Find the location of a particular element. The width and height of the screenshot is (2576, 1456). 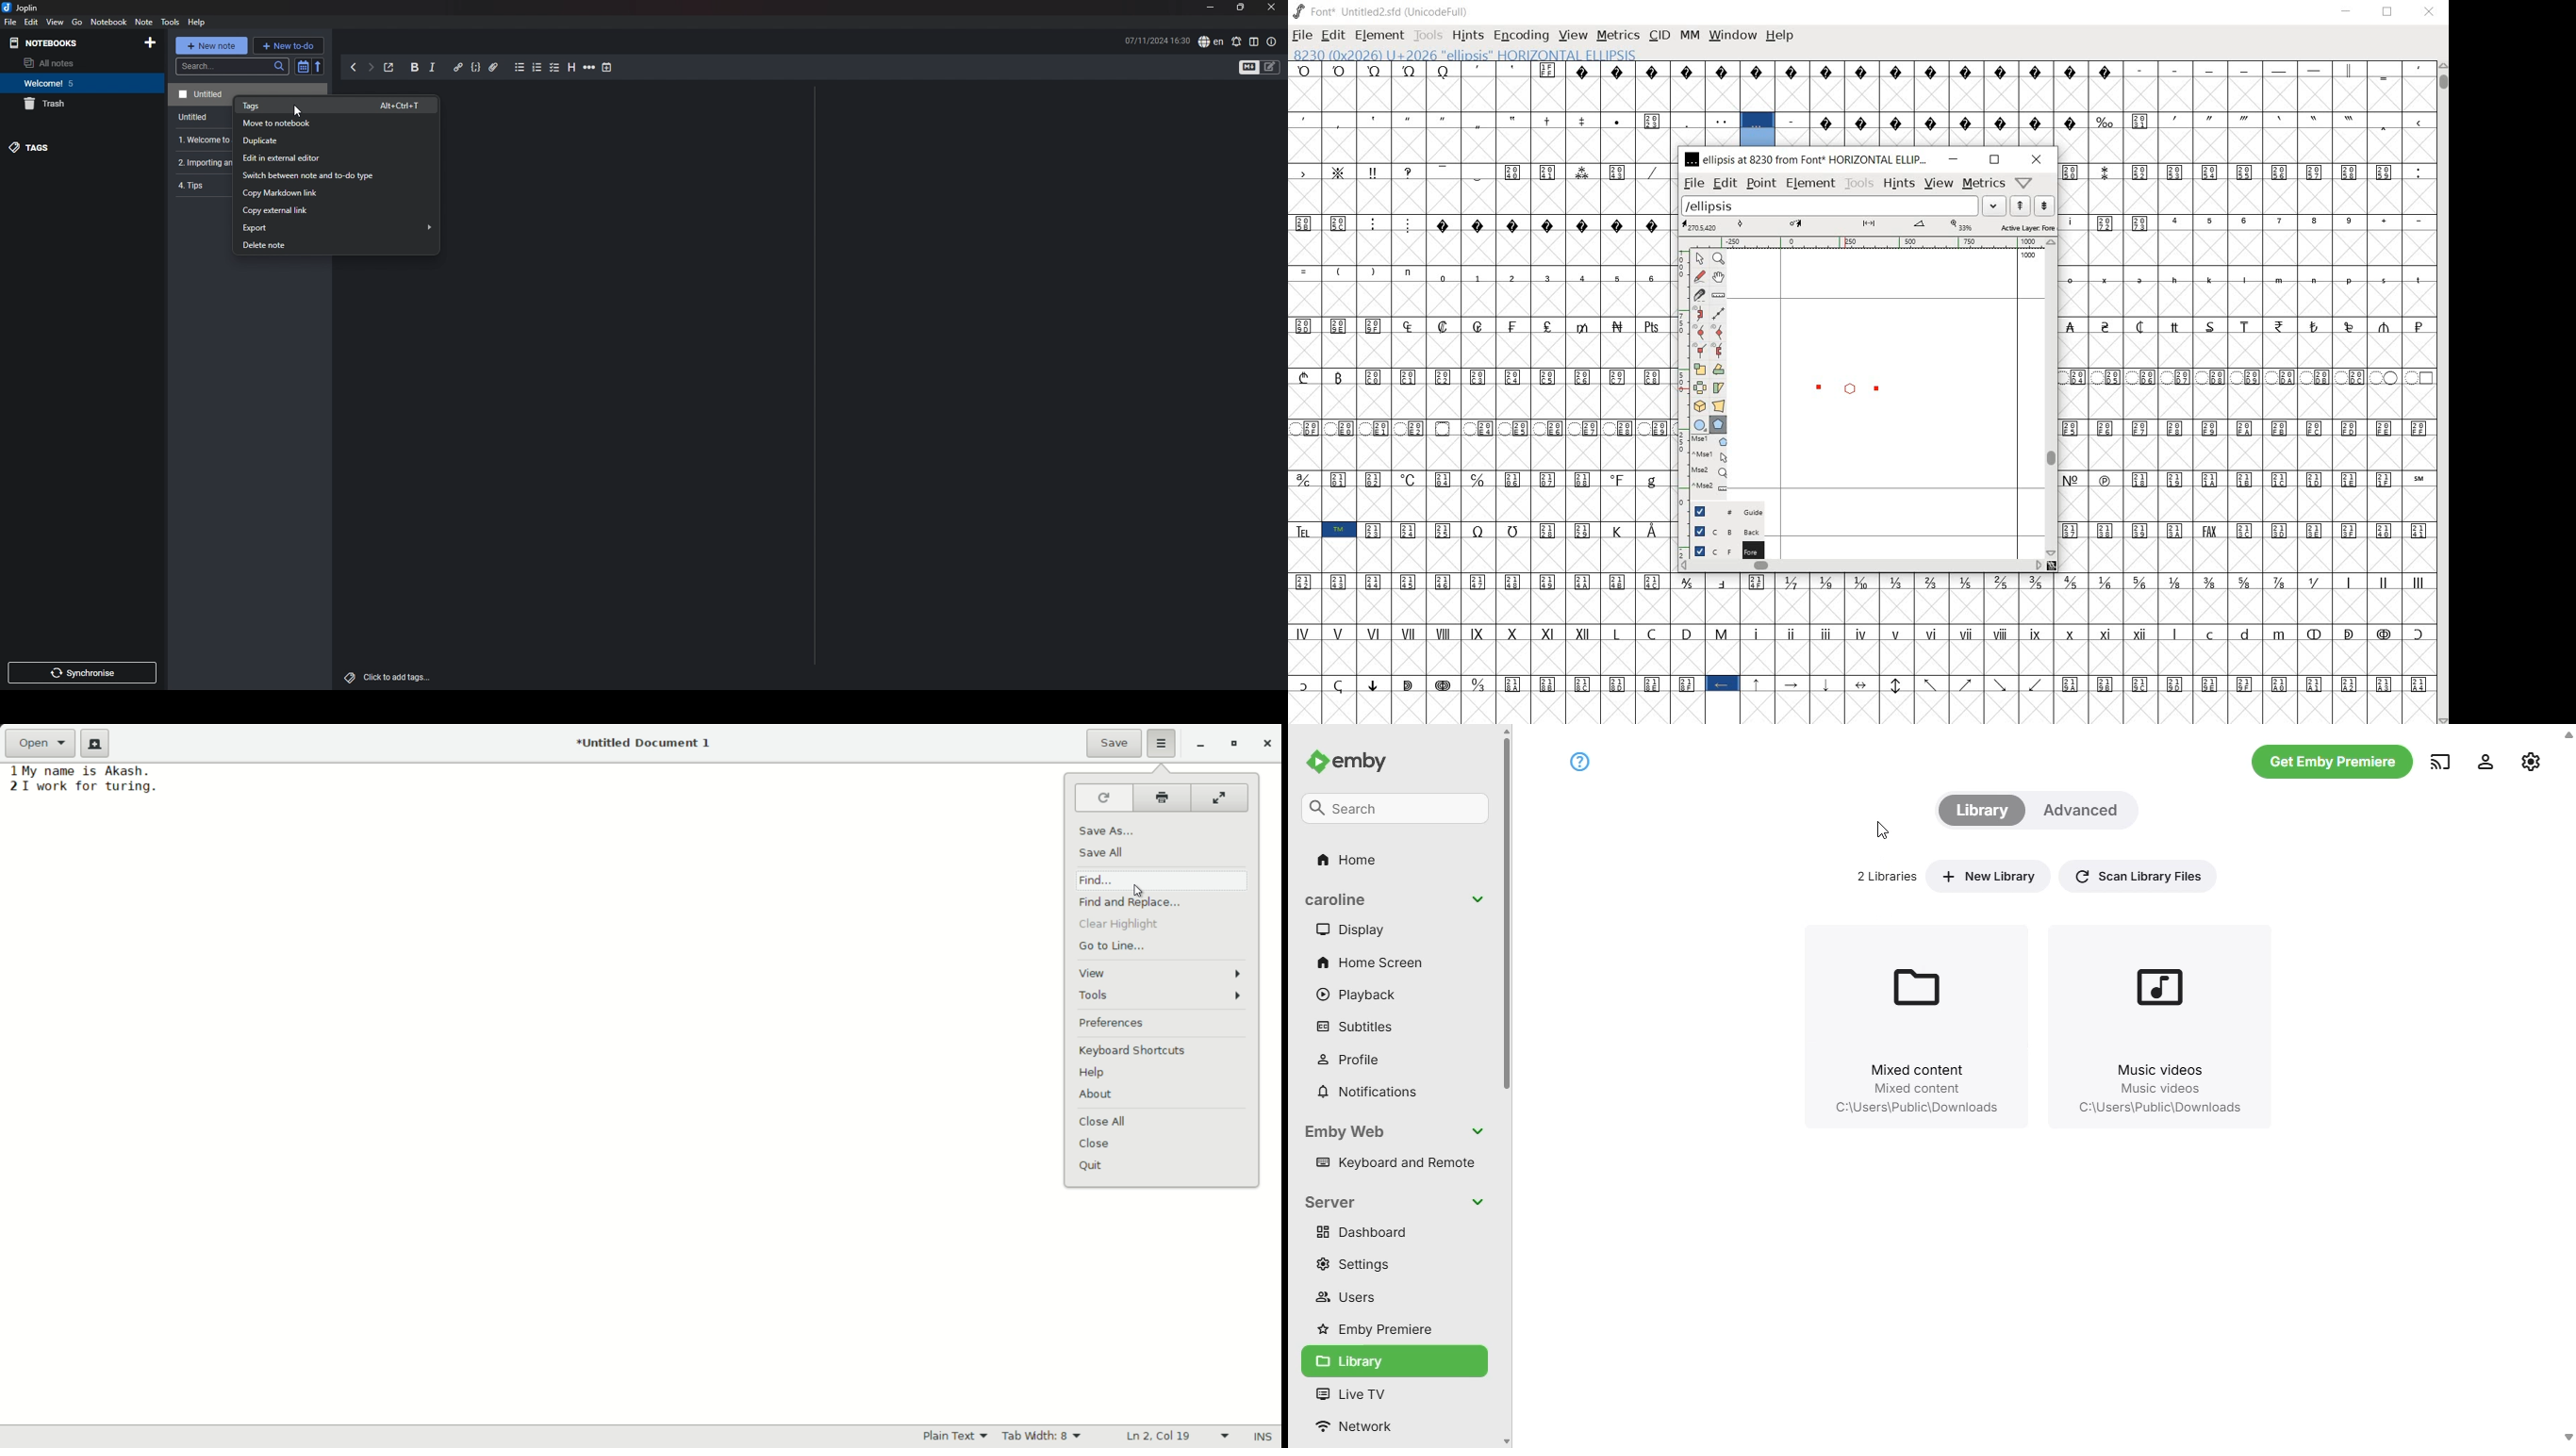

tags is located at coordinates (333, 105).